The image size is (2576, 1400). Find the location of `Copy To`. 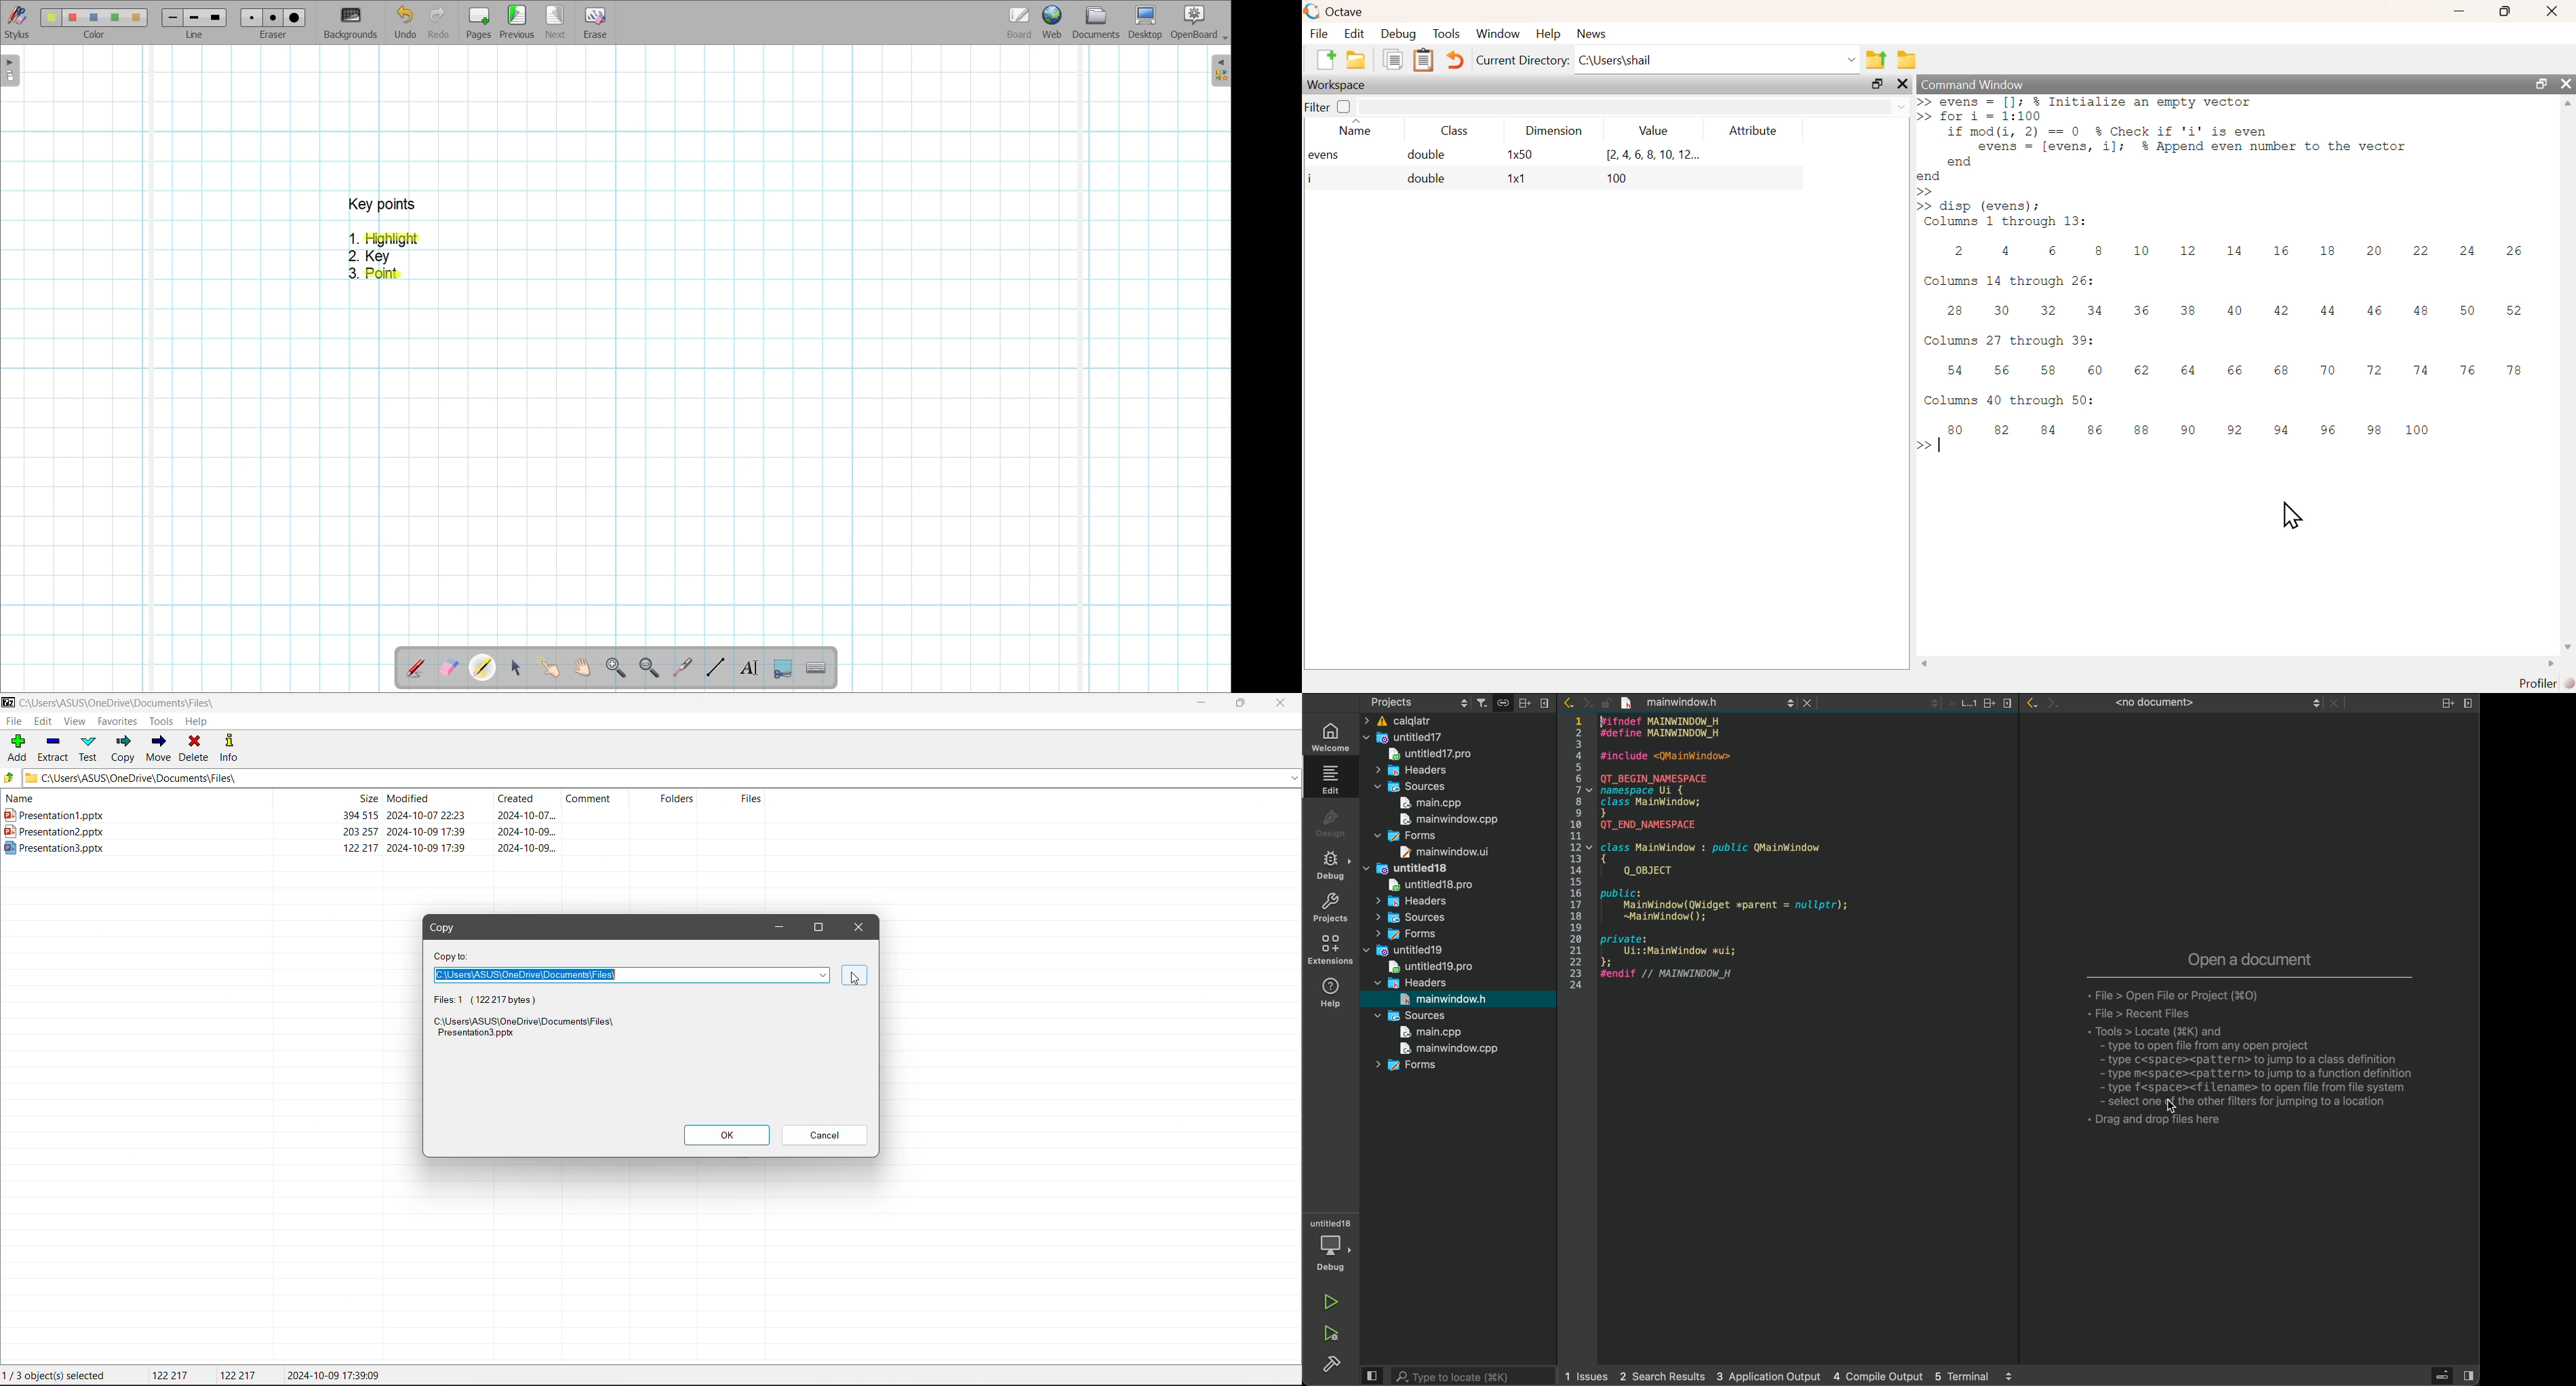

Copy To is located at coordinates (453, 955).